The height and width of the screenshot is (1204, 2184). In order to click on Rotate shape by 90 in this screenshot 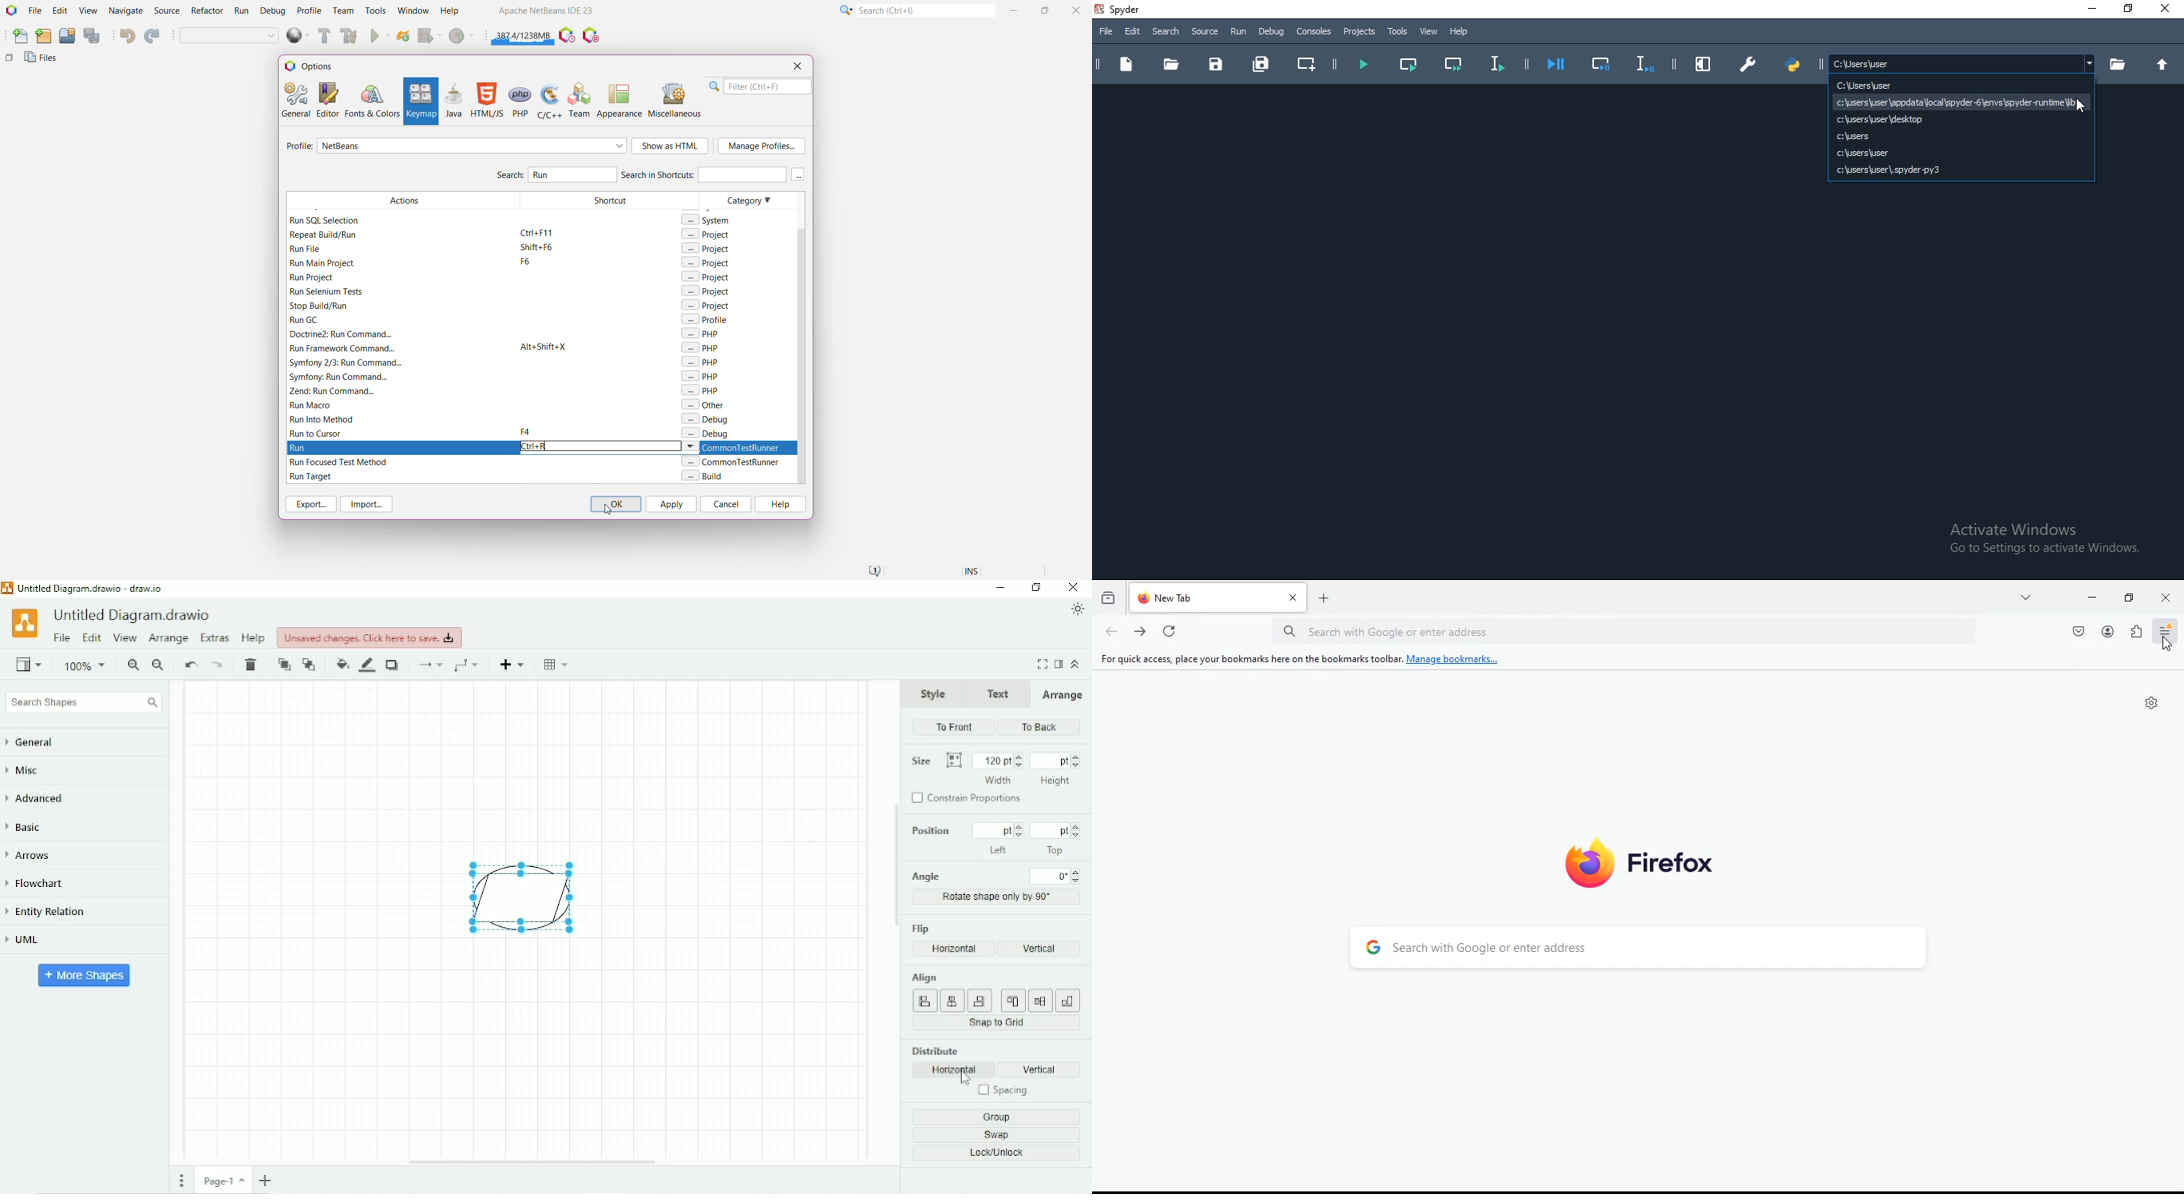, I will do `click(998, 896)`.